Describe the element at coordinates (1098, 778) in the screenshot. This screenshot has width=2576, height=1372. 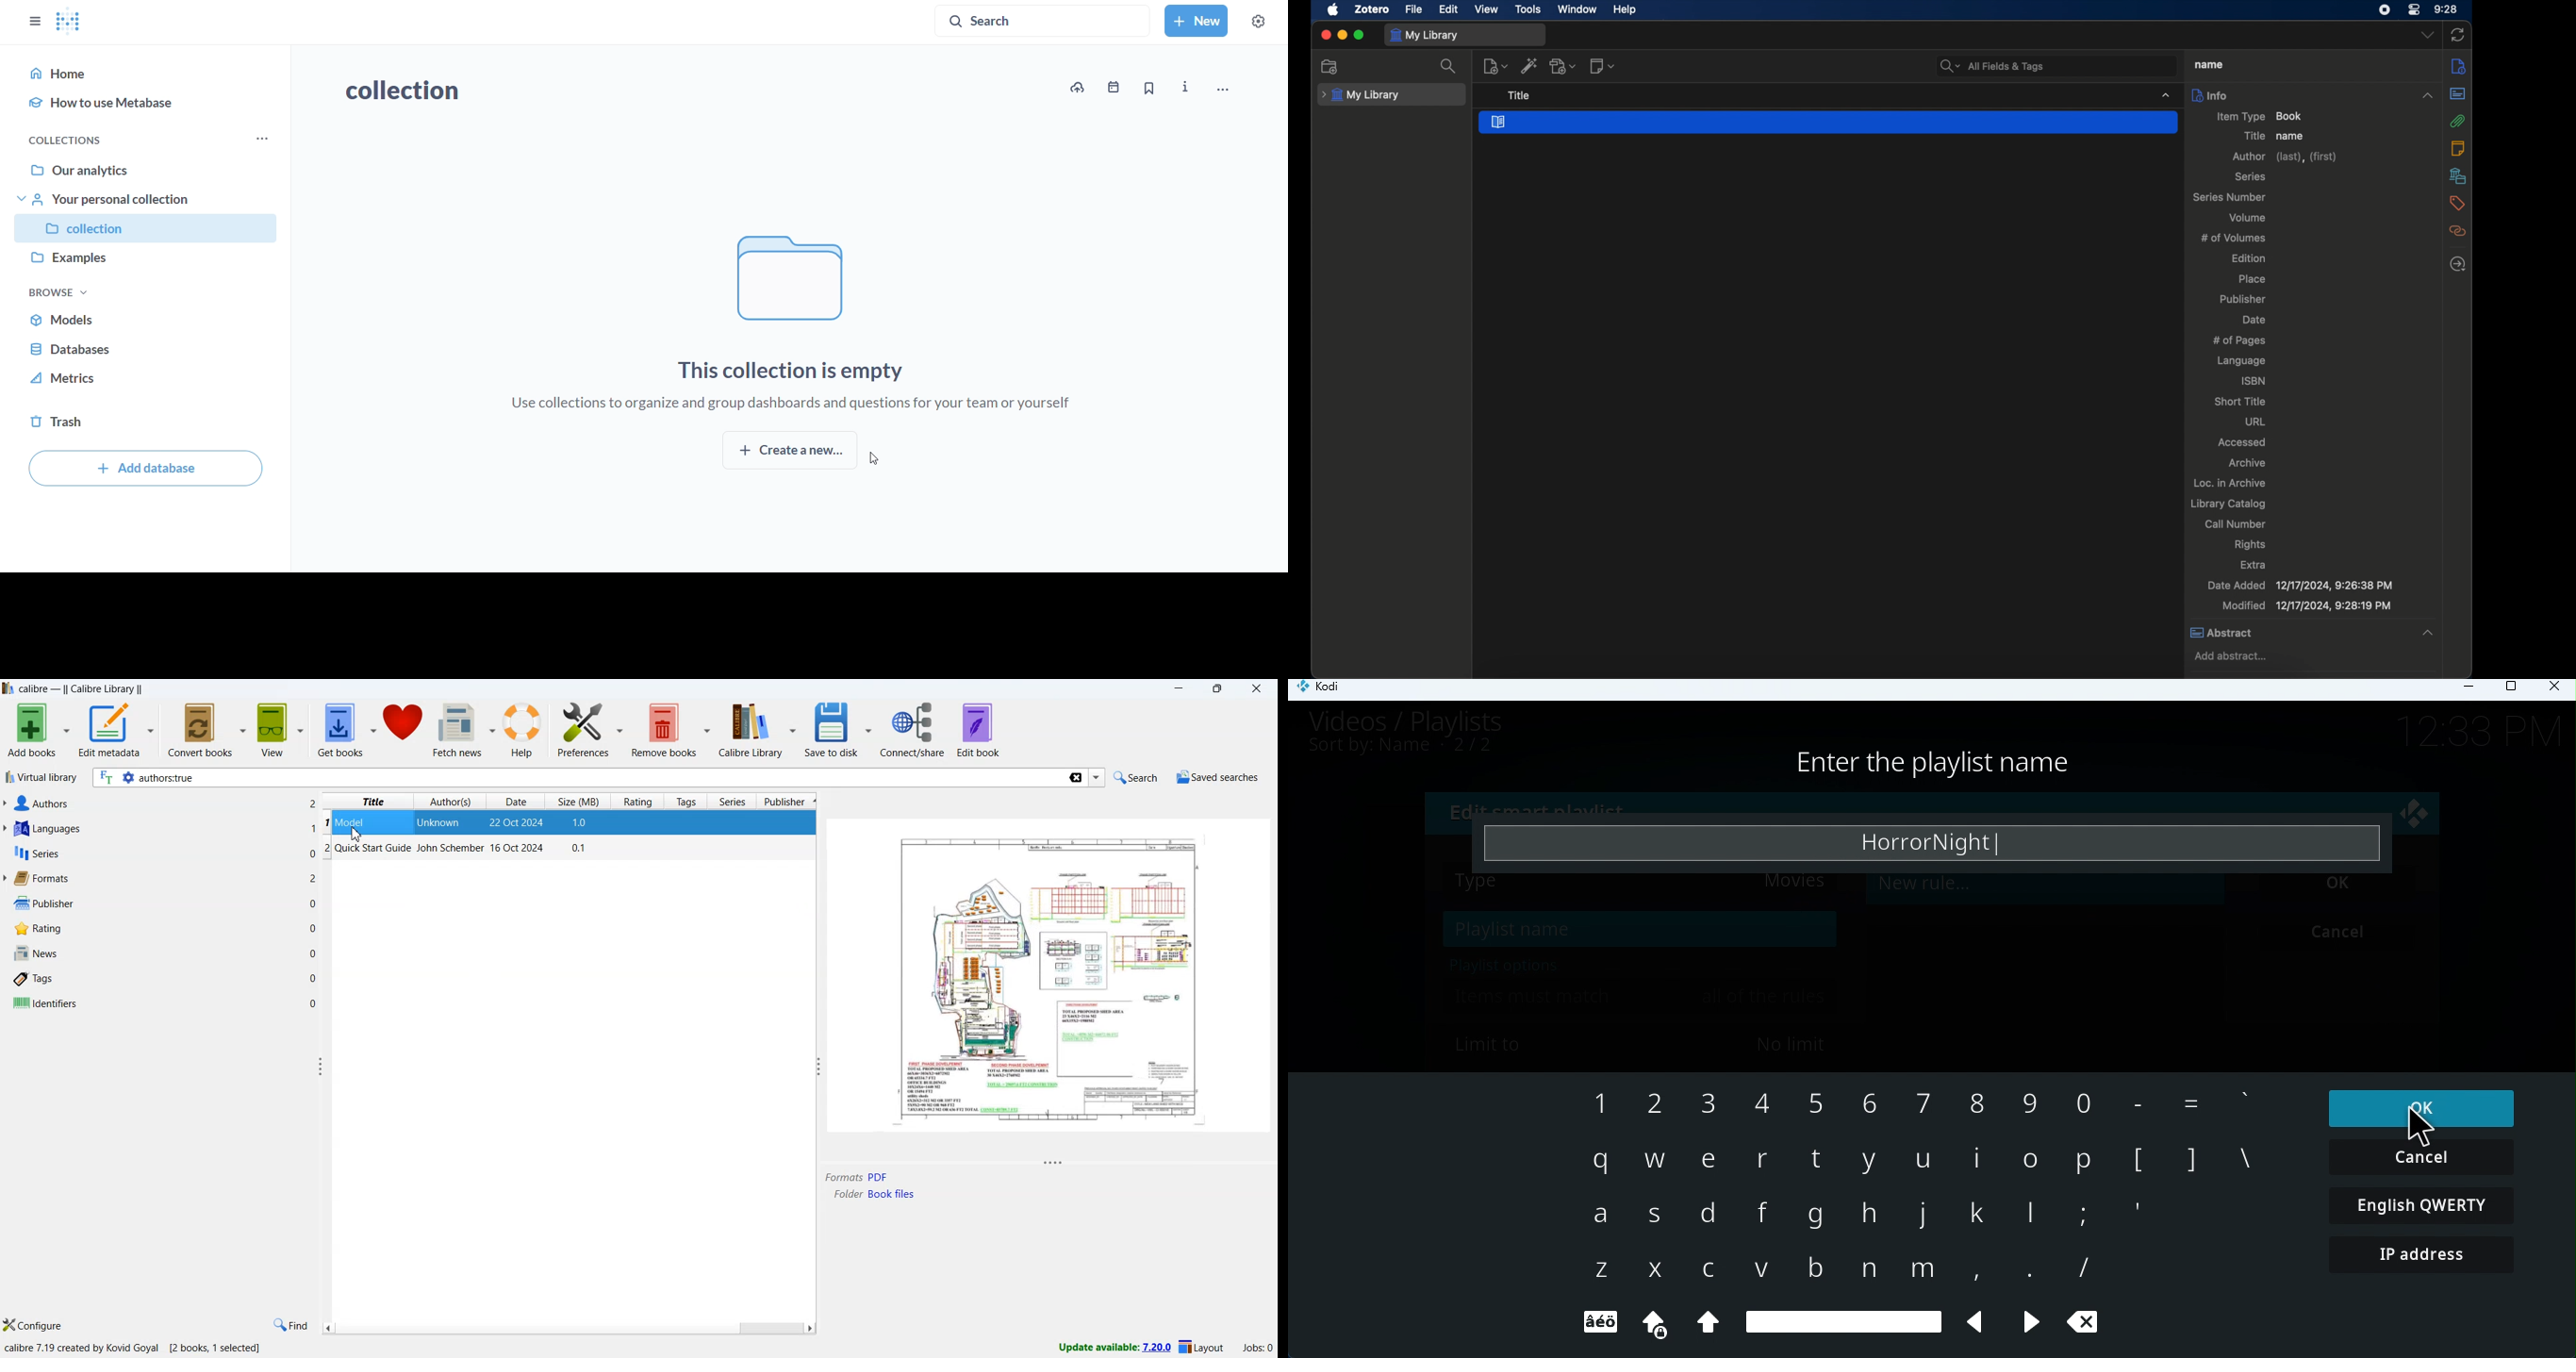
I see `Dropdown` at that location.